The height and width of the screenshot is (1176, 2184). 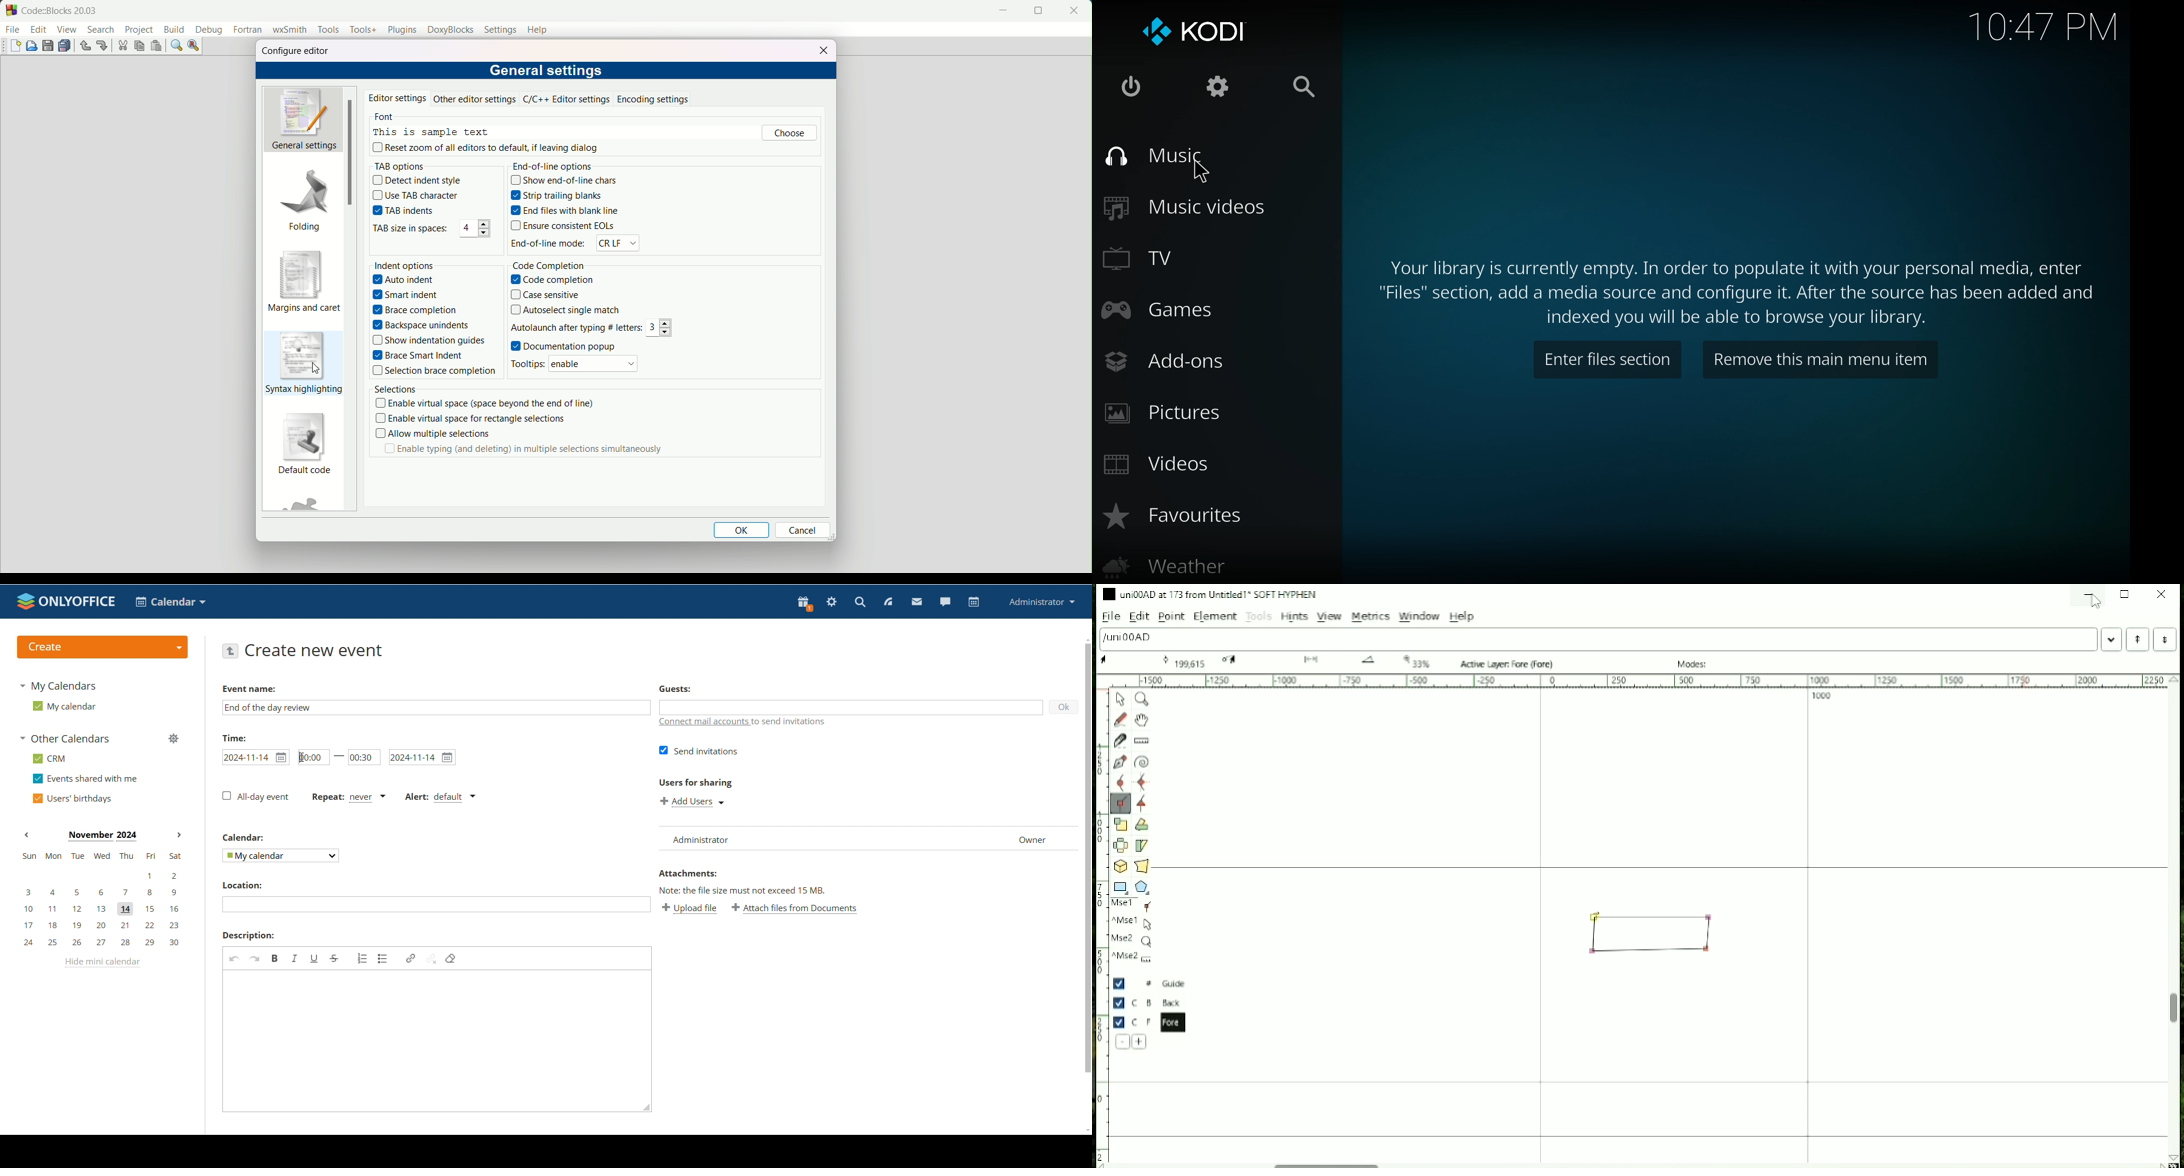 What do you see at coordinates (1420, 616) in the screenshot?
I see `Window` at bounding box center [1420, 616].